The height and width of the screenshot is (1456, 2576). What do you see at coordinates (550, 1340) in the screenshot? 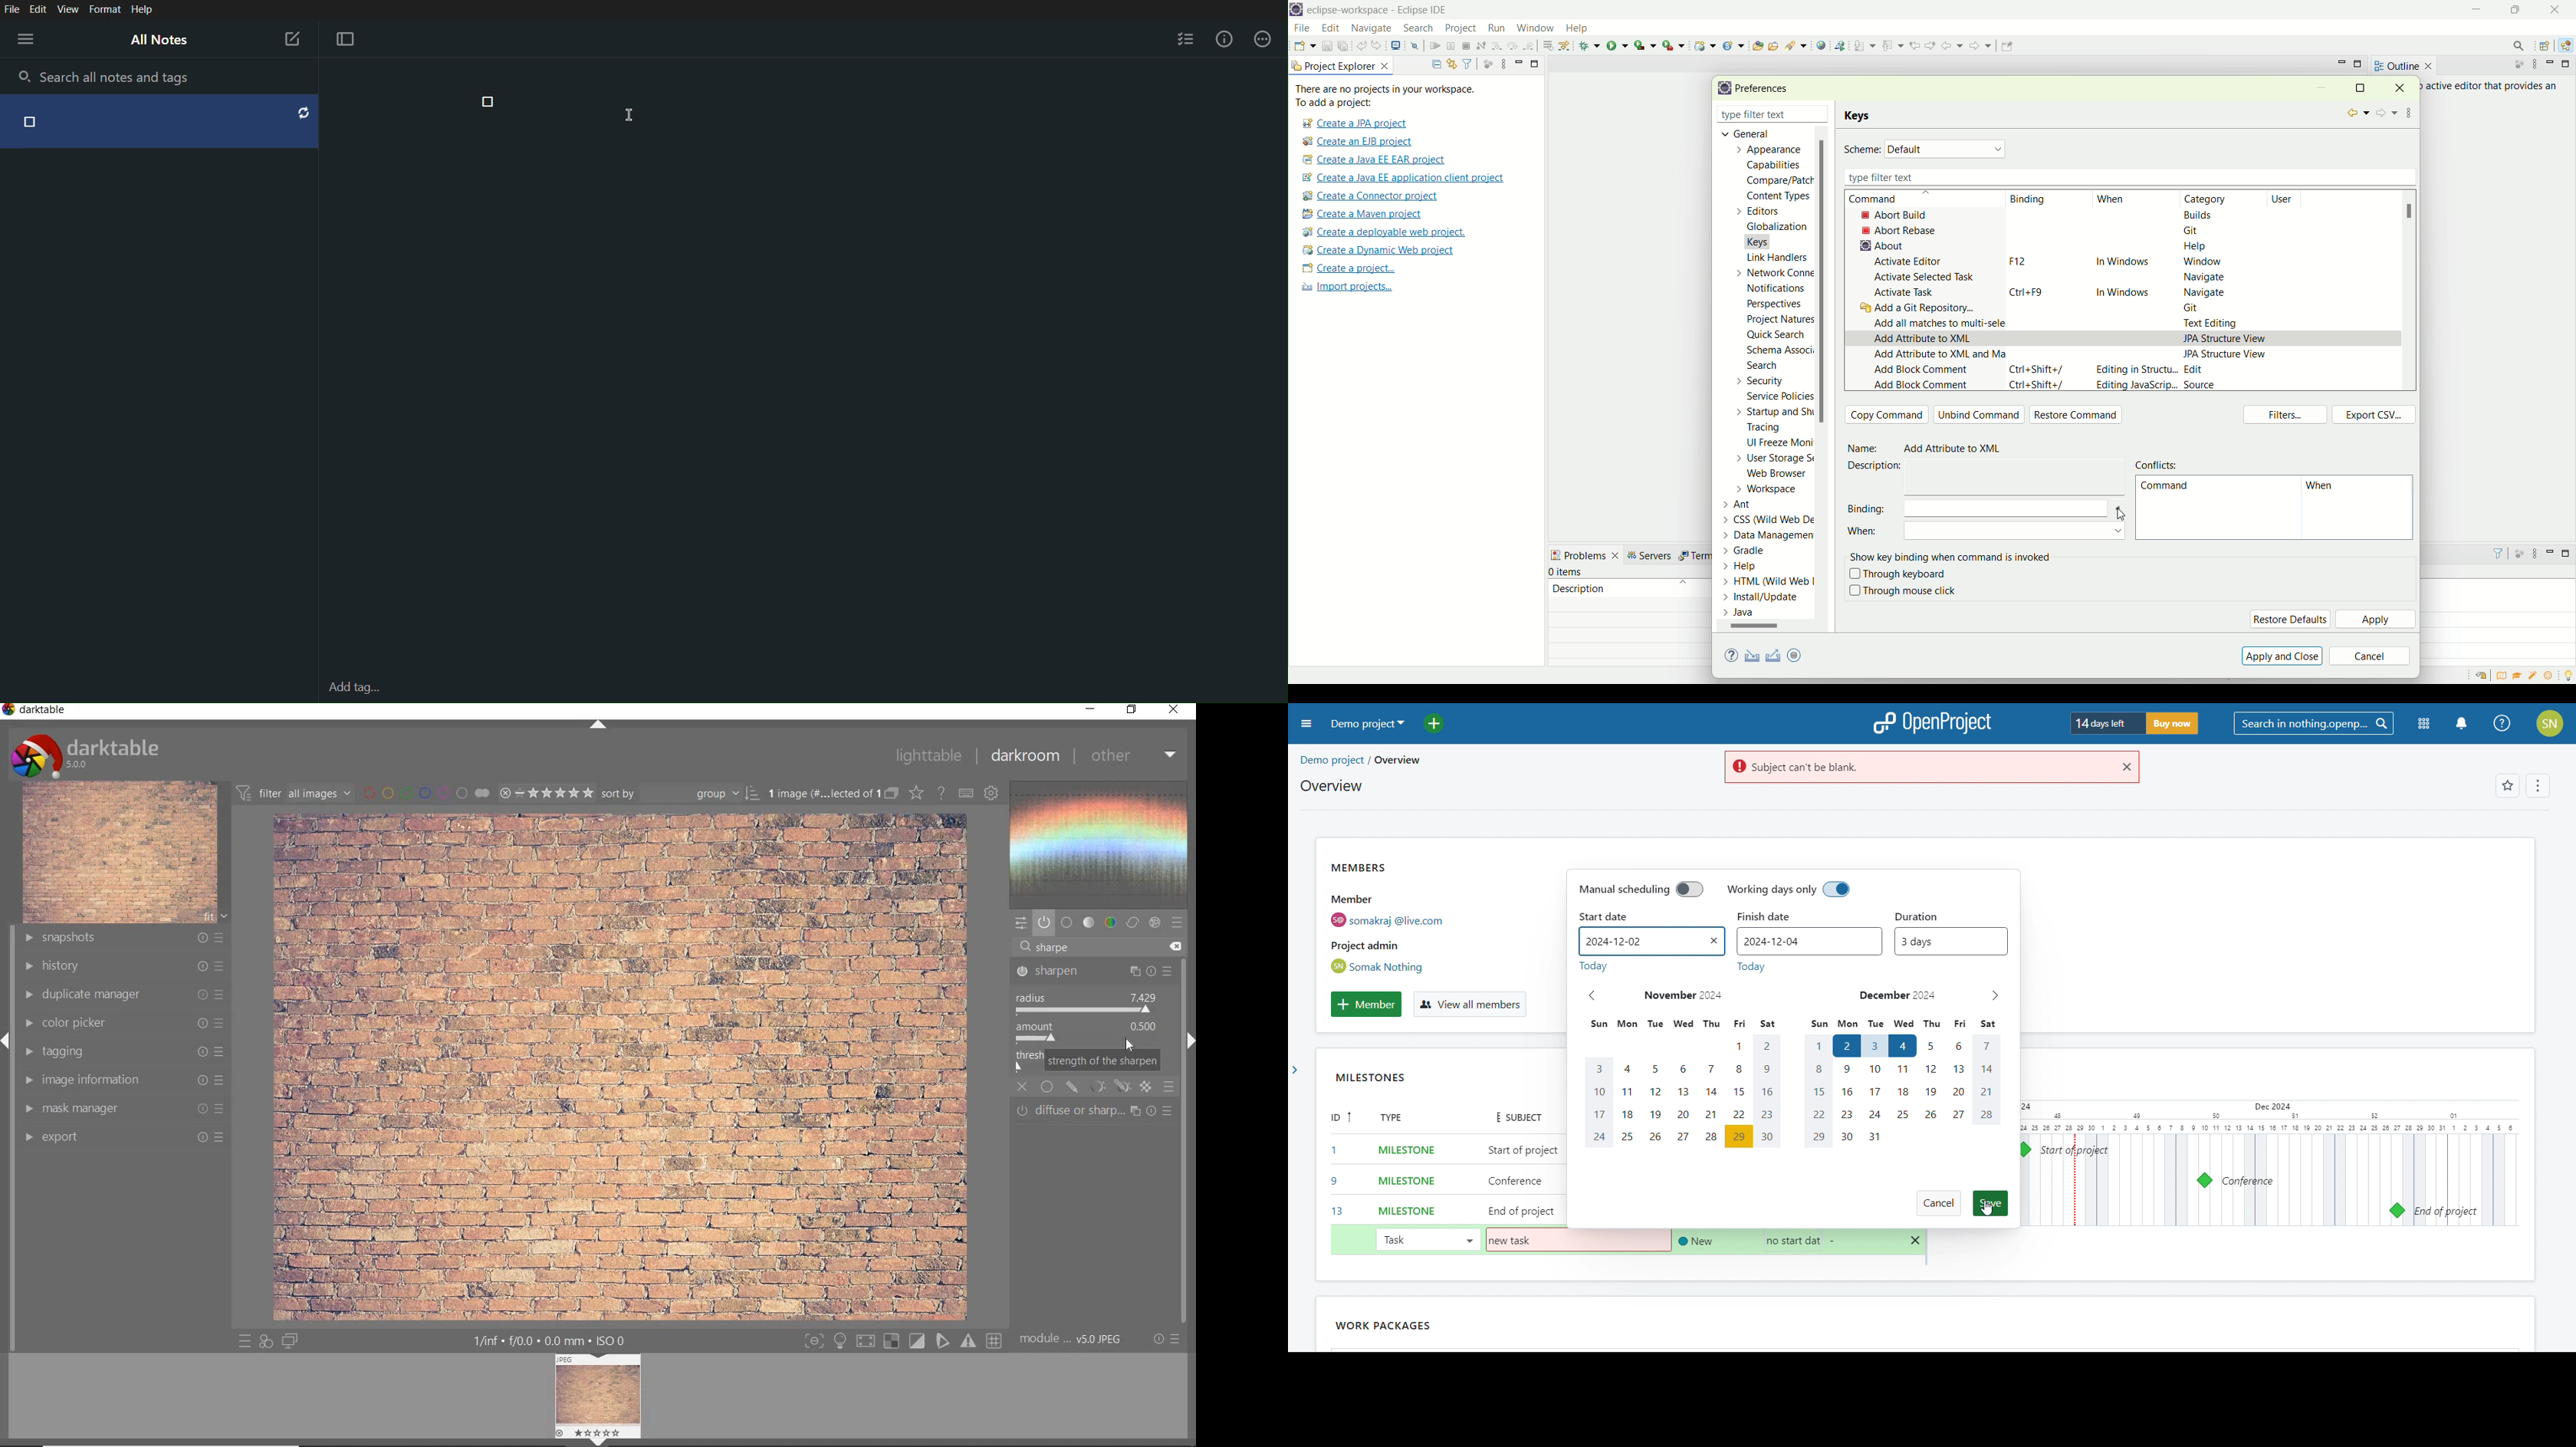
I see `1/inf f/0.0 0.0 mm ISO 0` at bounding box center [550, 1340].